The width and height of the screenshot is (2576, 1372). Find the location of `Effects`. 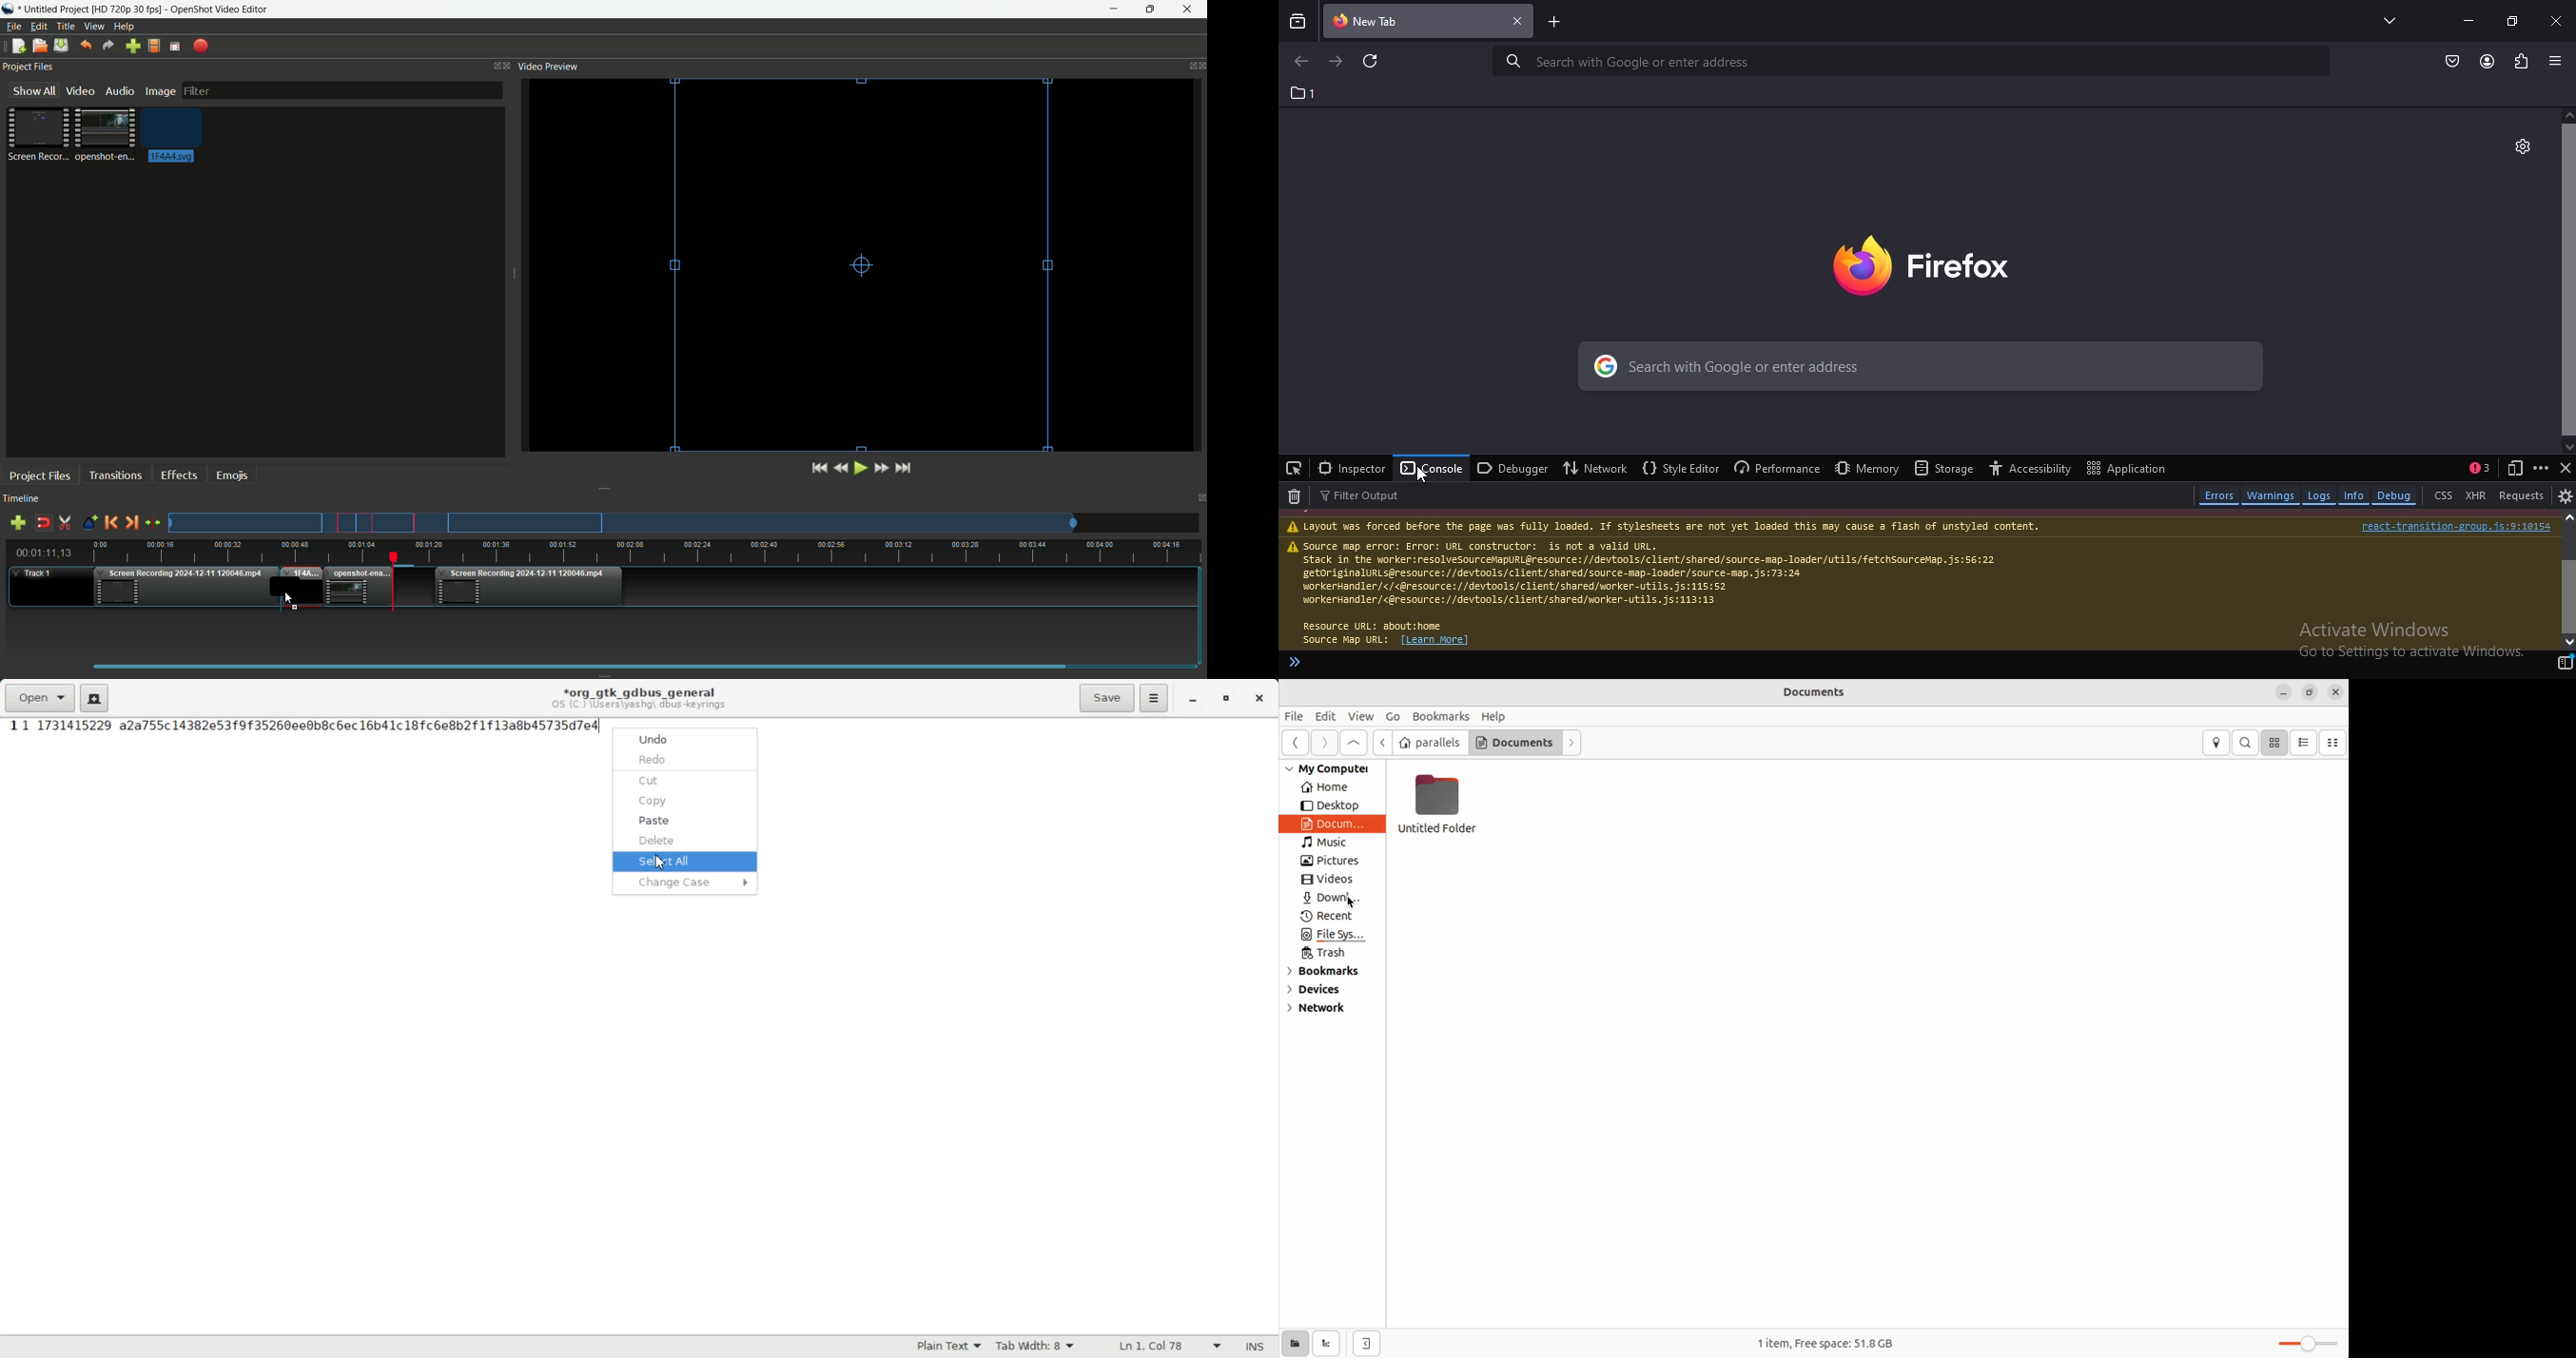

Effects is located at coordinates (178, 475).